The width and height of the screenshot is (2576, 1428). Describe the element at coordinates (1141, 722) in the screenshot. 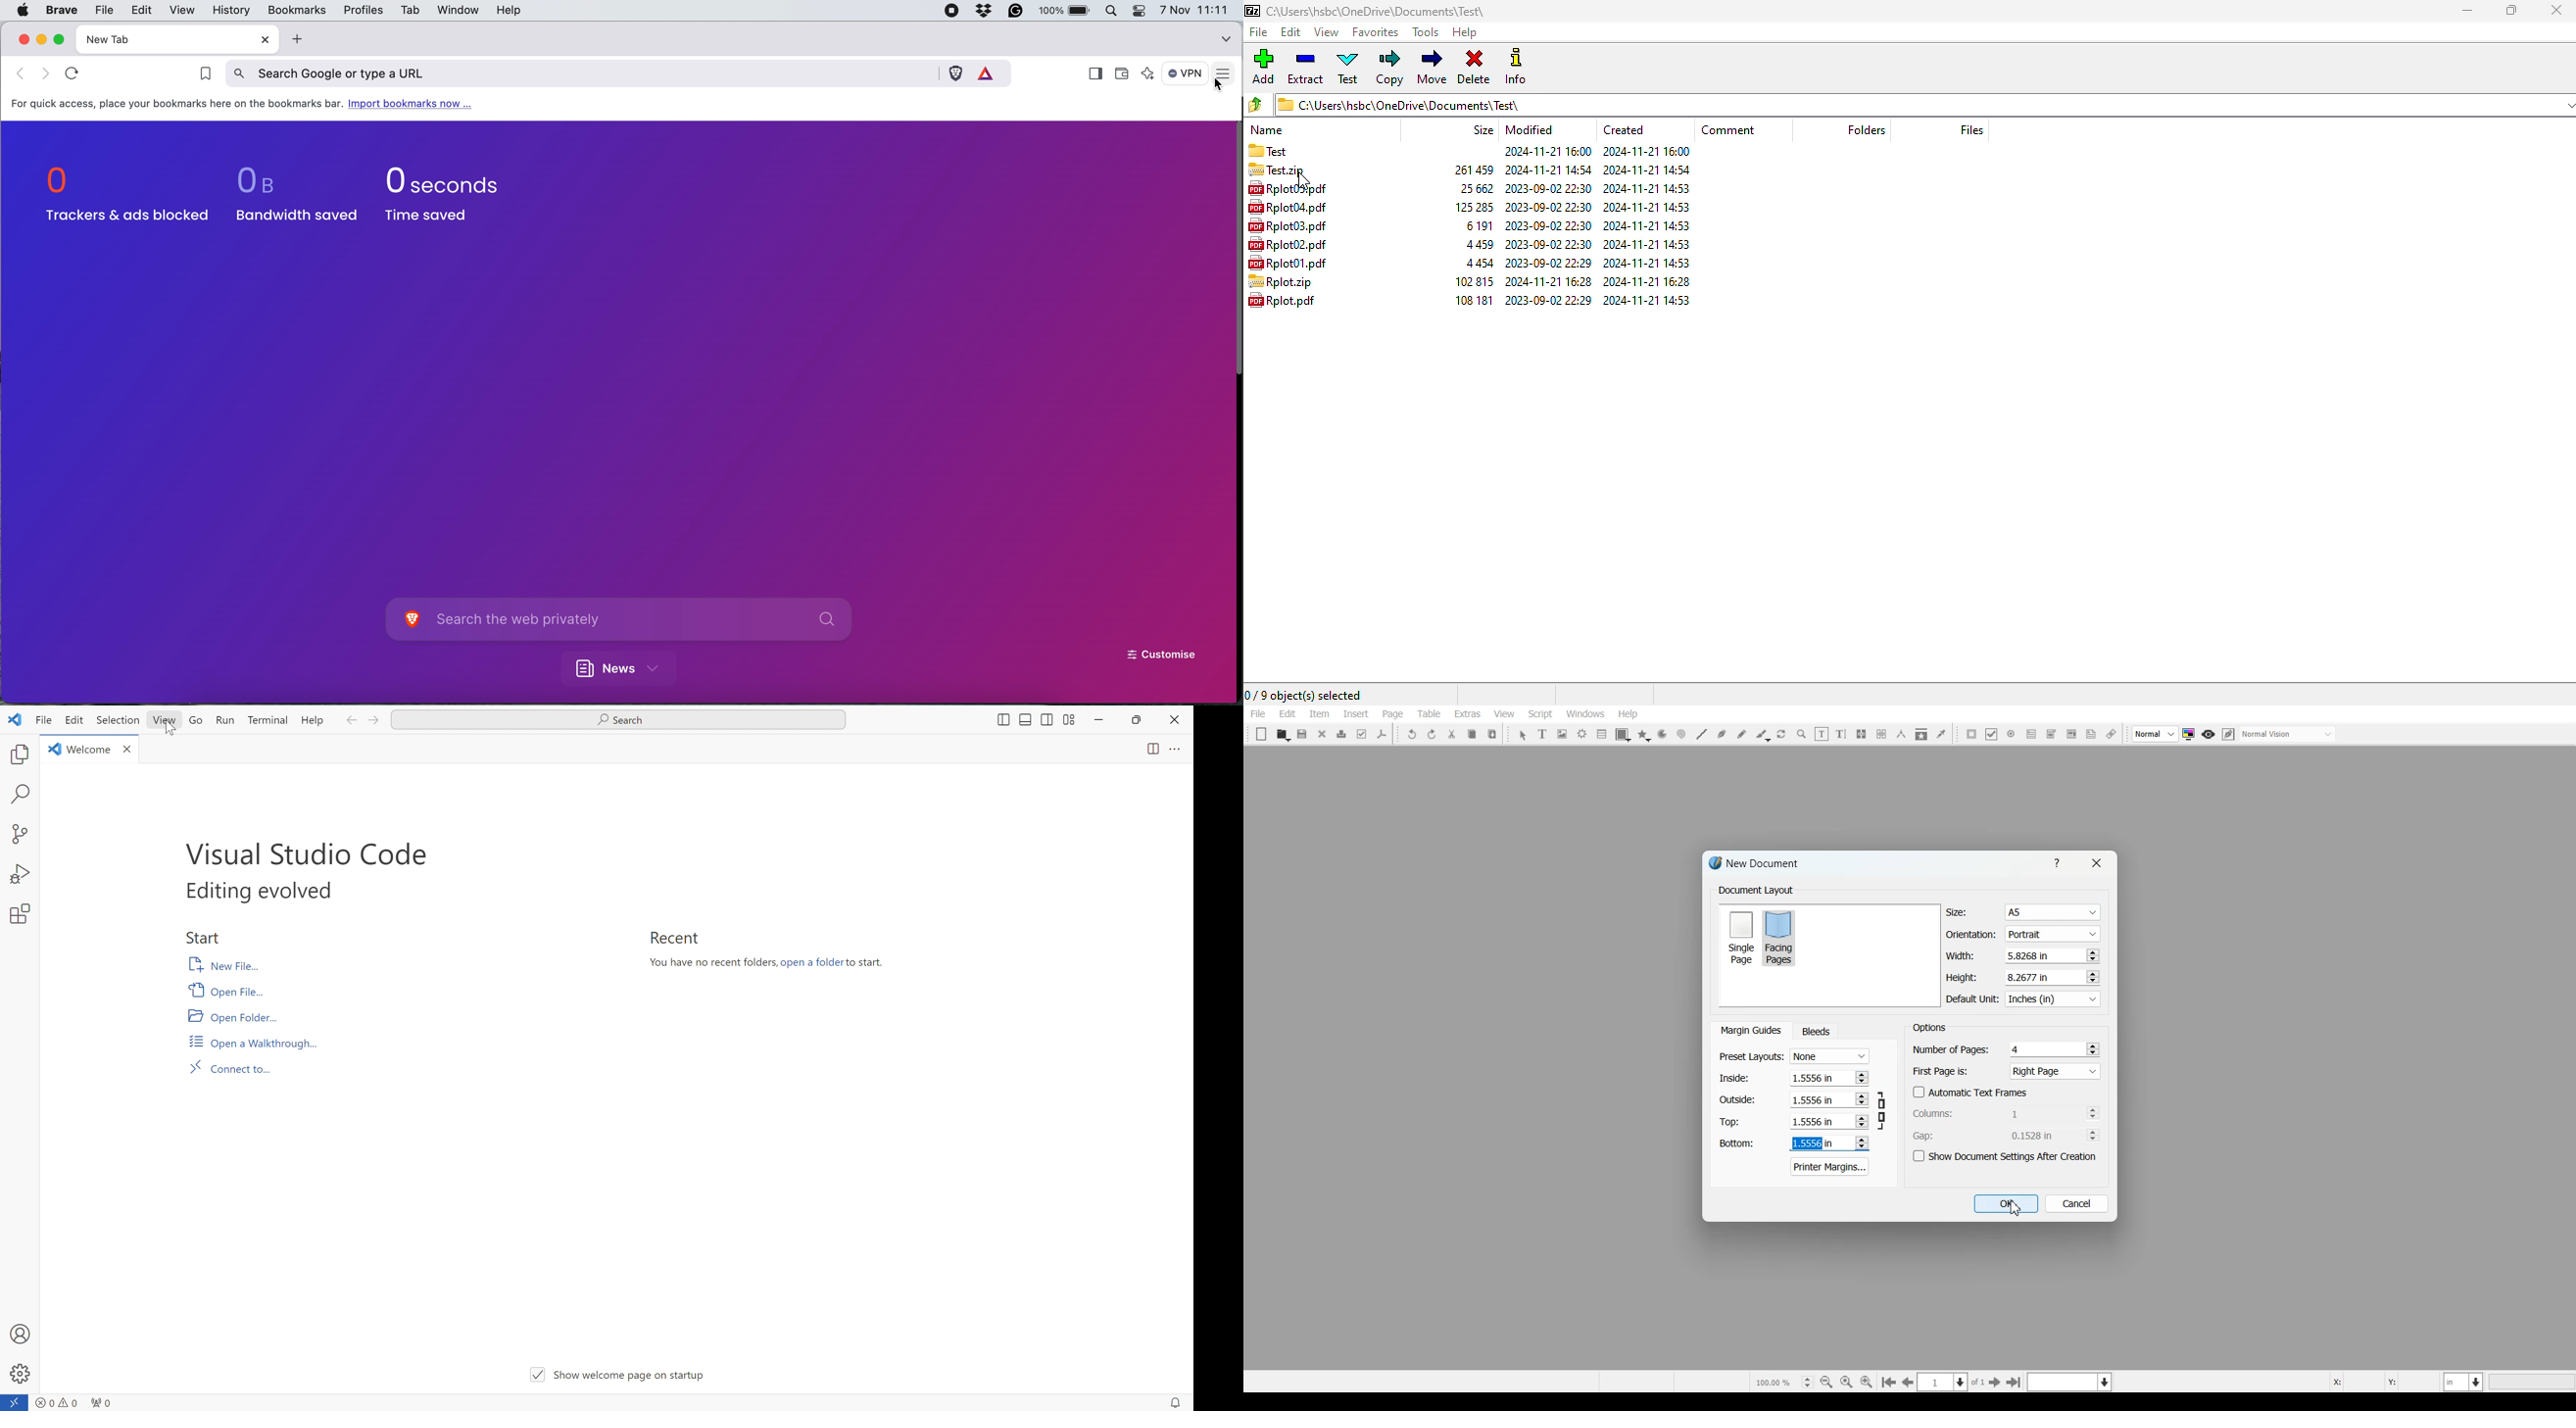

I see `restore down` at that location.